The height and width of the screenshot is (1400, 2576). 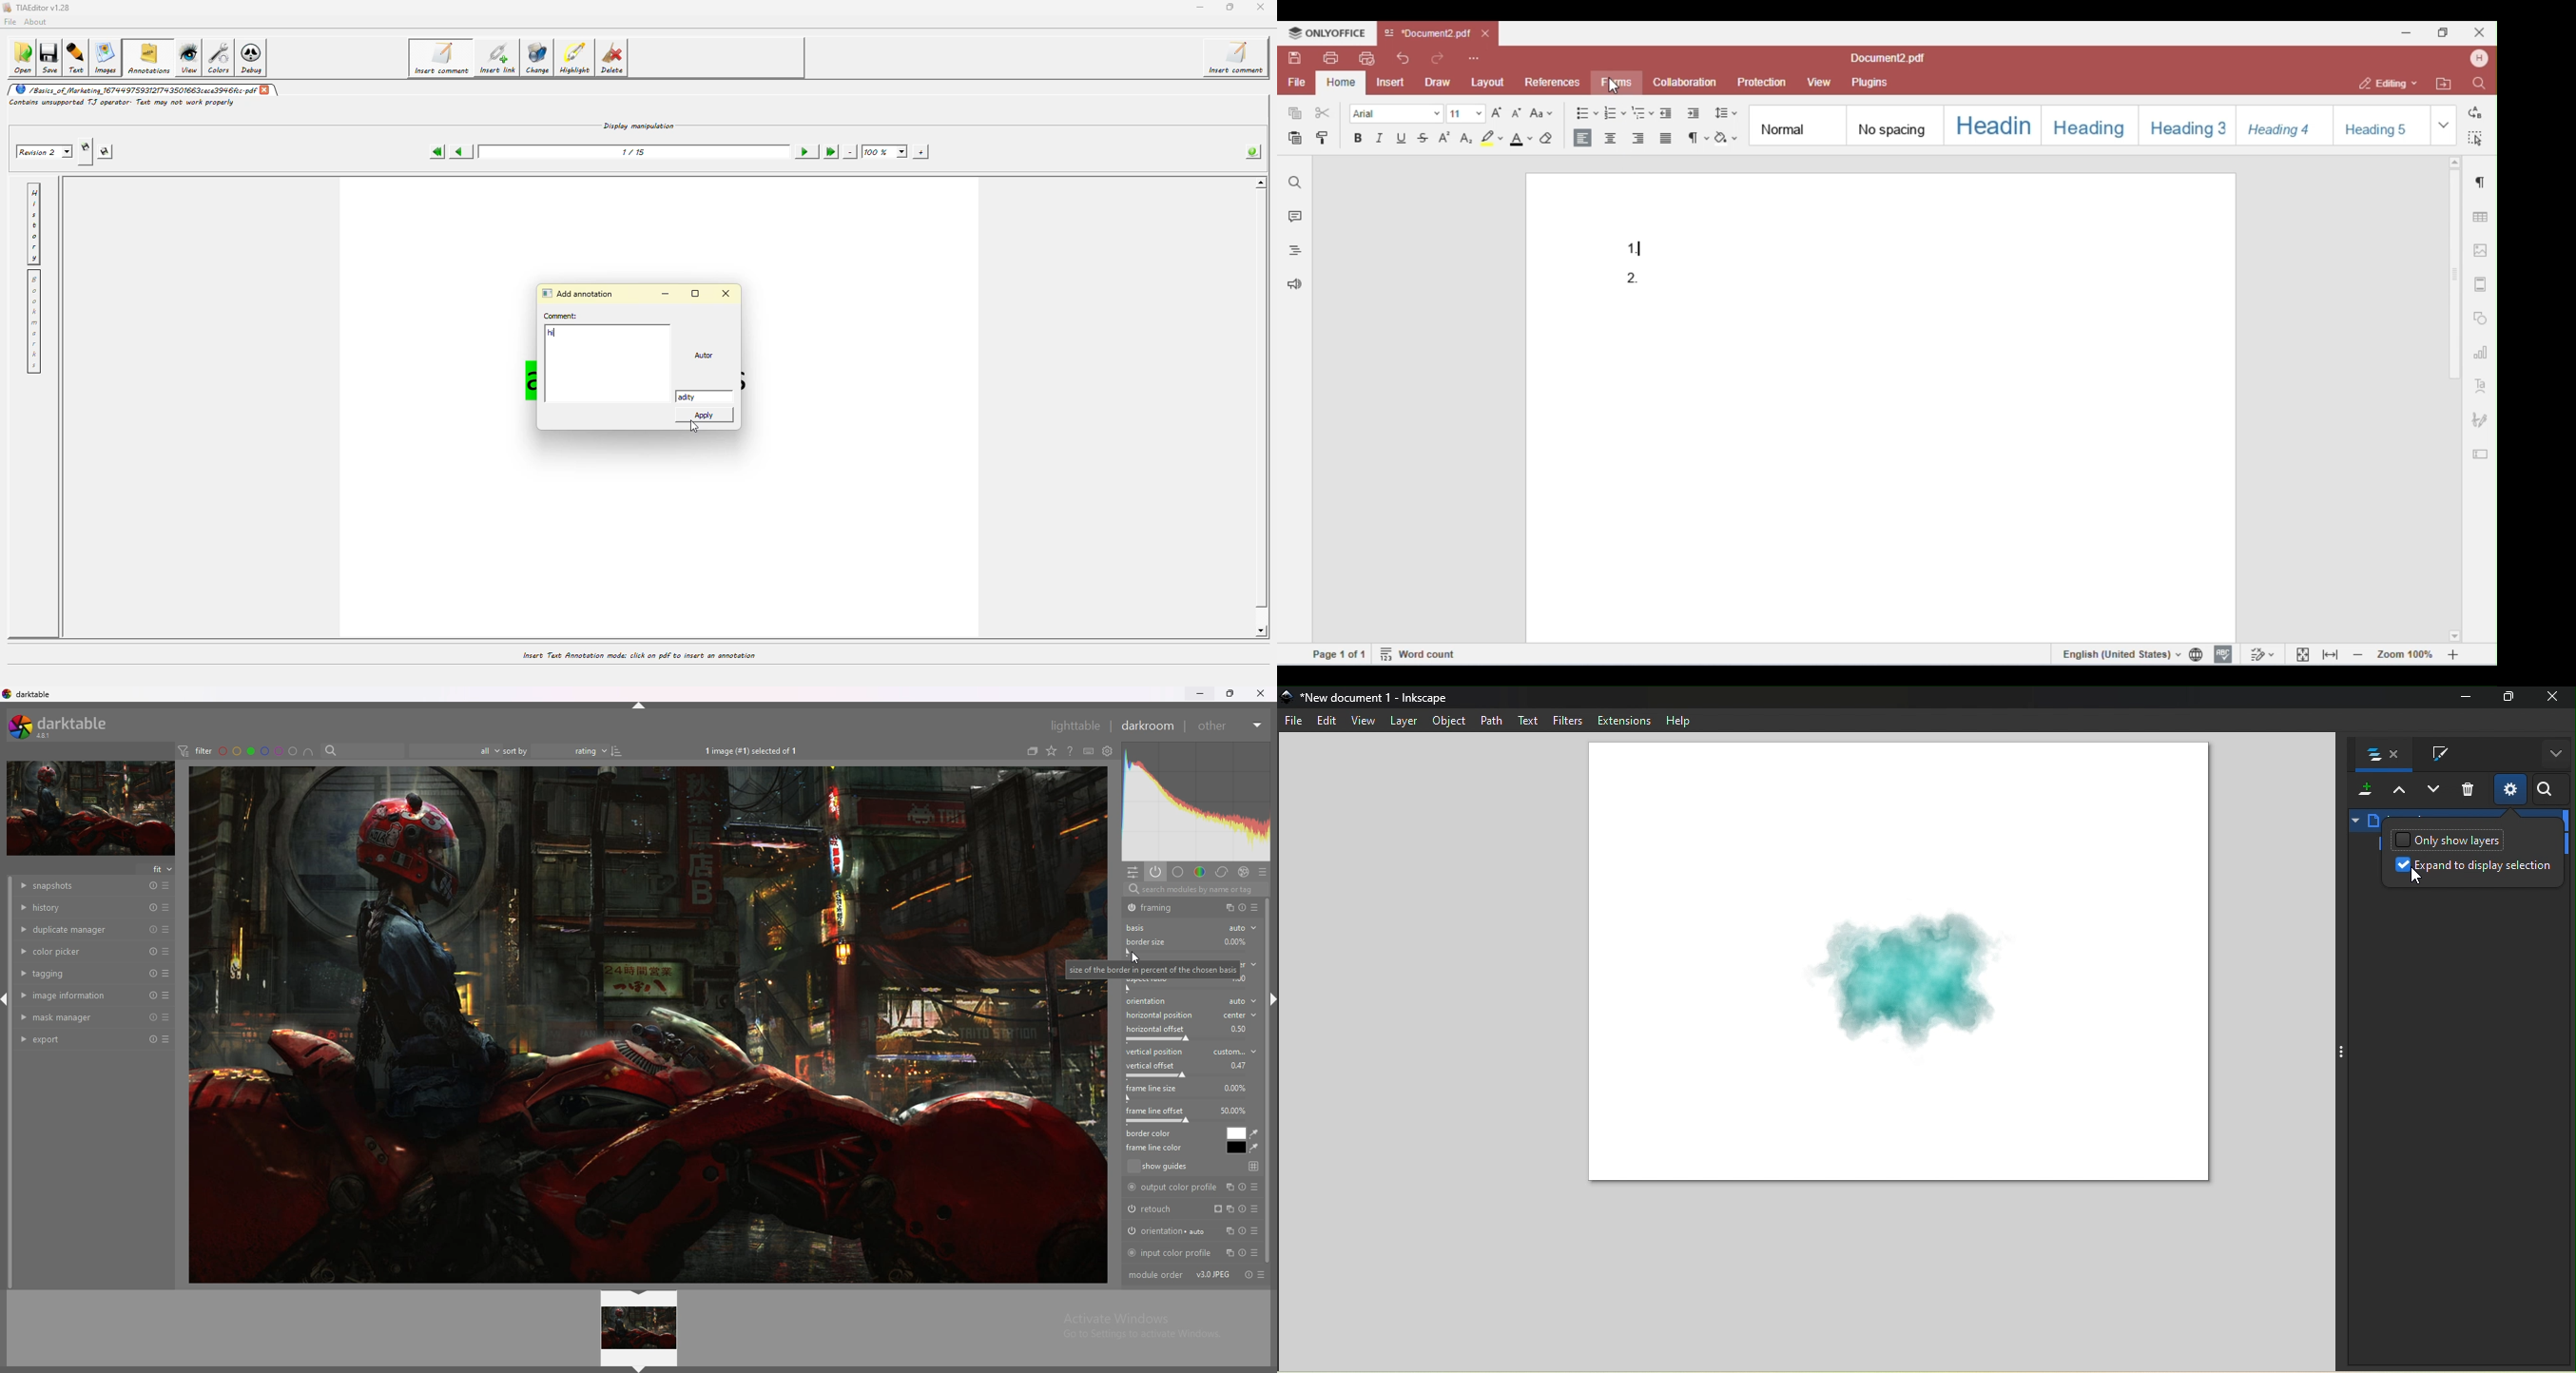 I want to click on reset, so click(x=153, y=973).